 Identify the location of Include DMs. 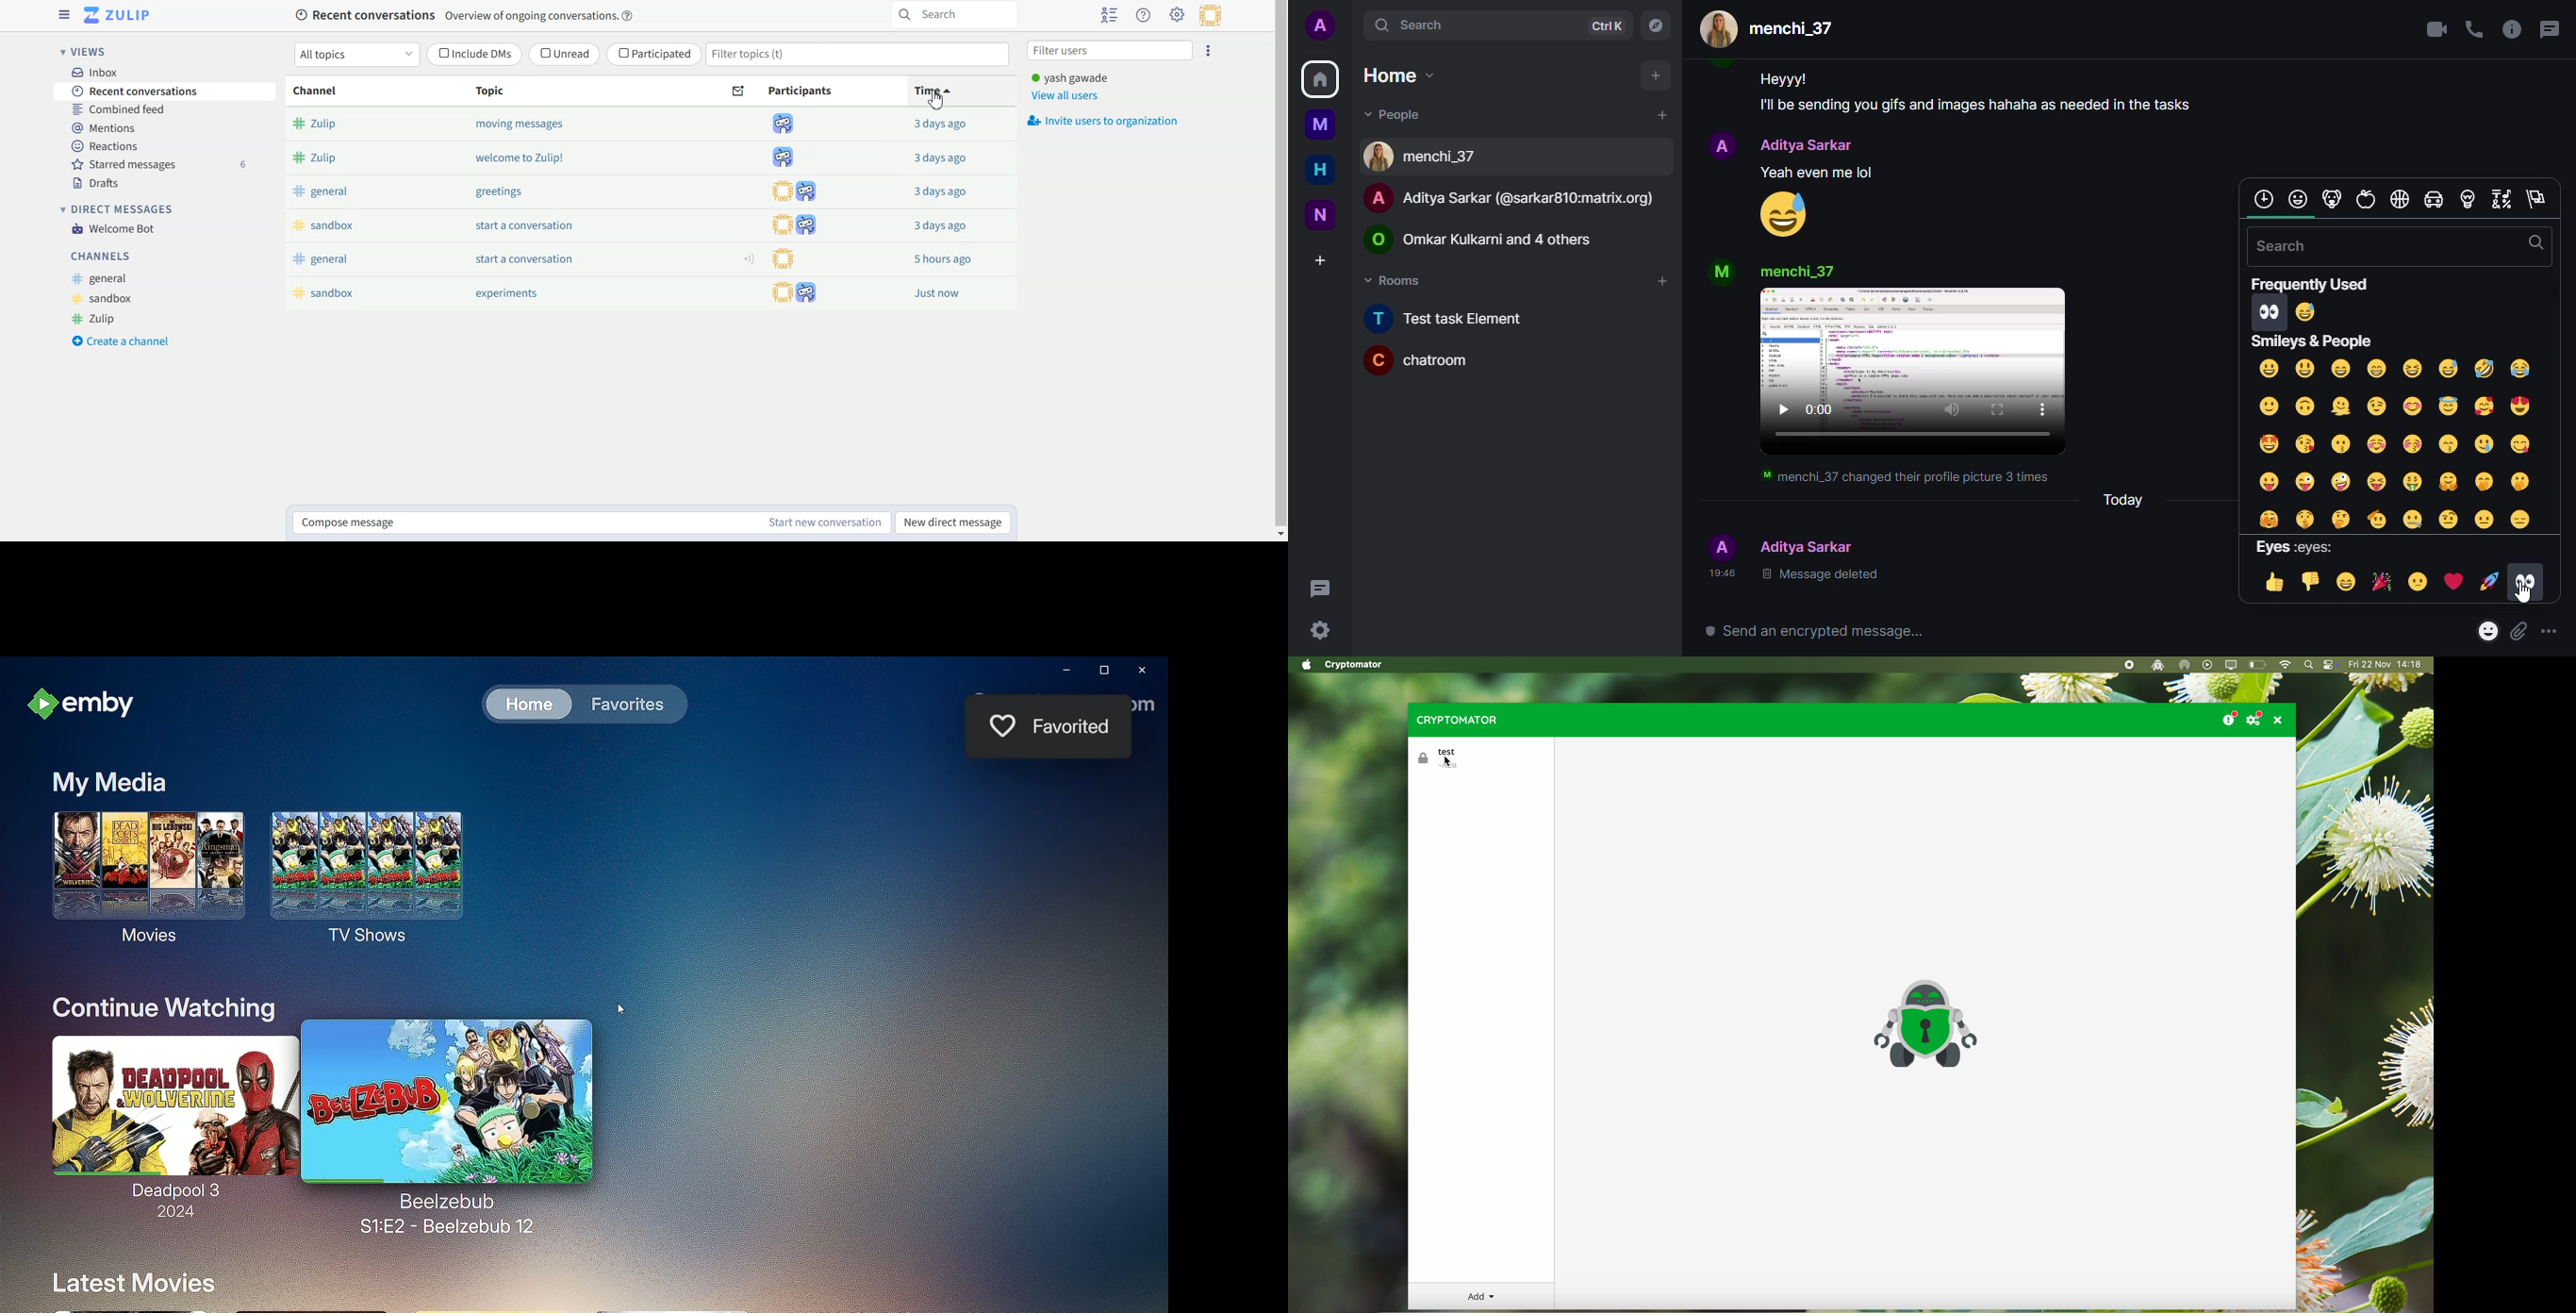
(475, 54).